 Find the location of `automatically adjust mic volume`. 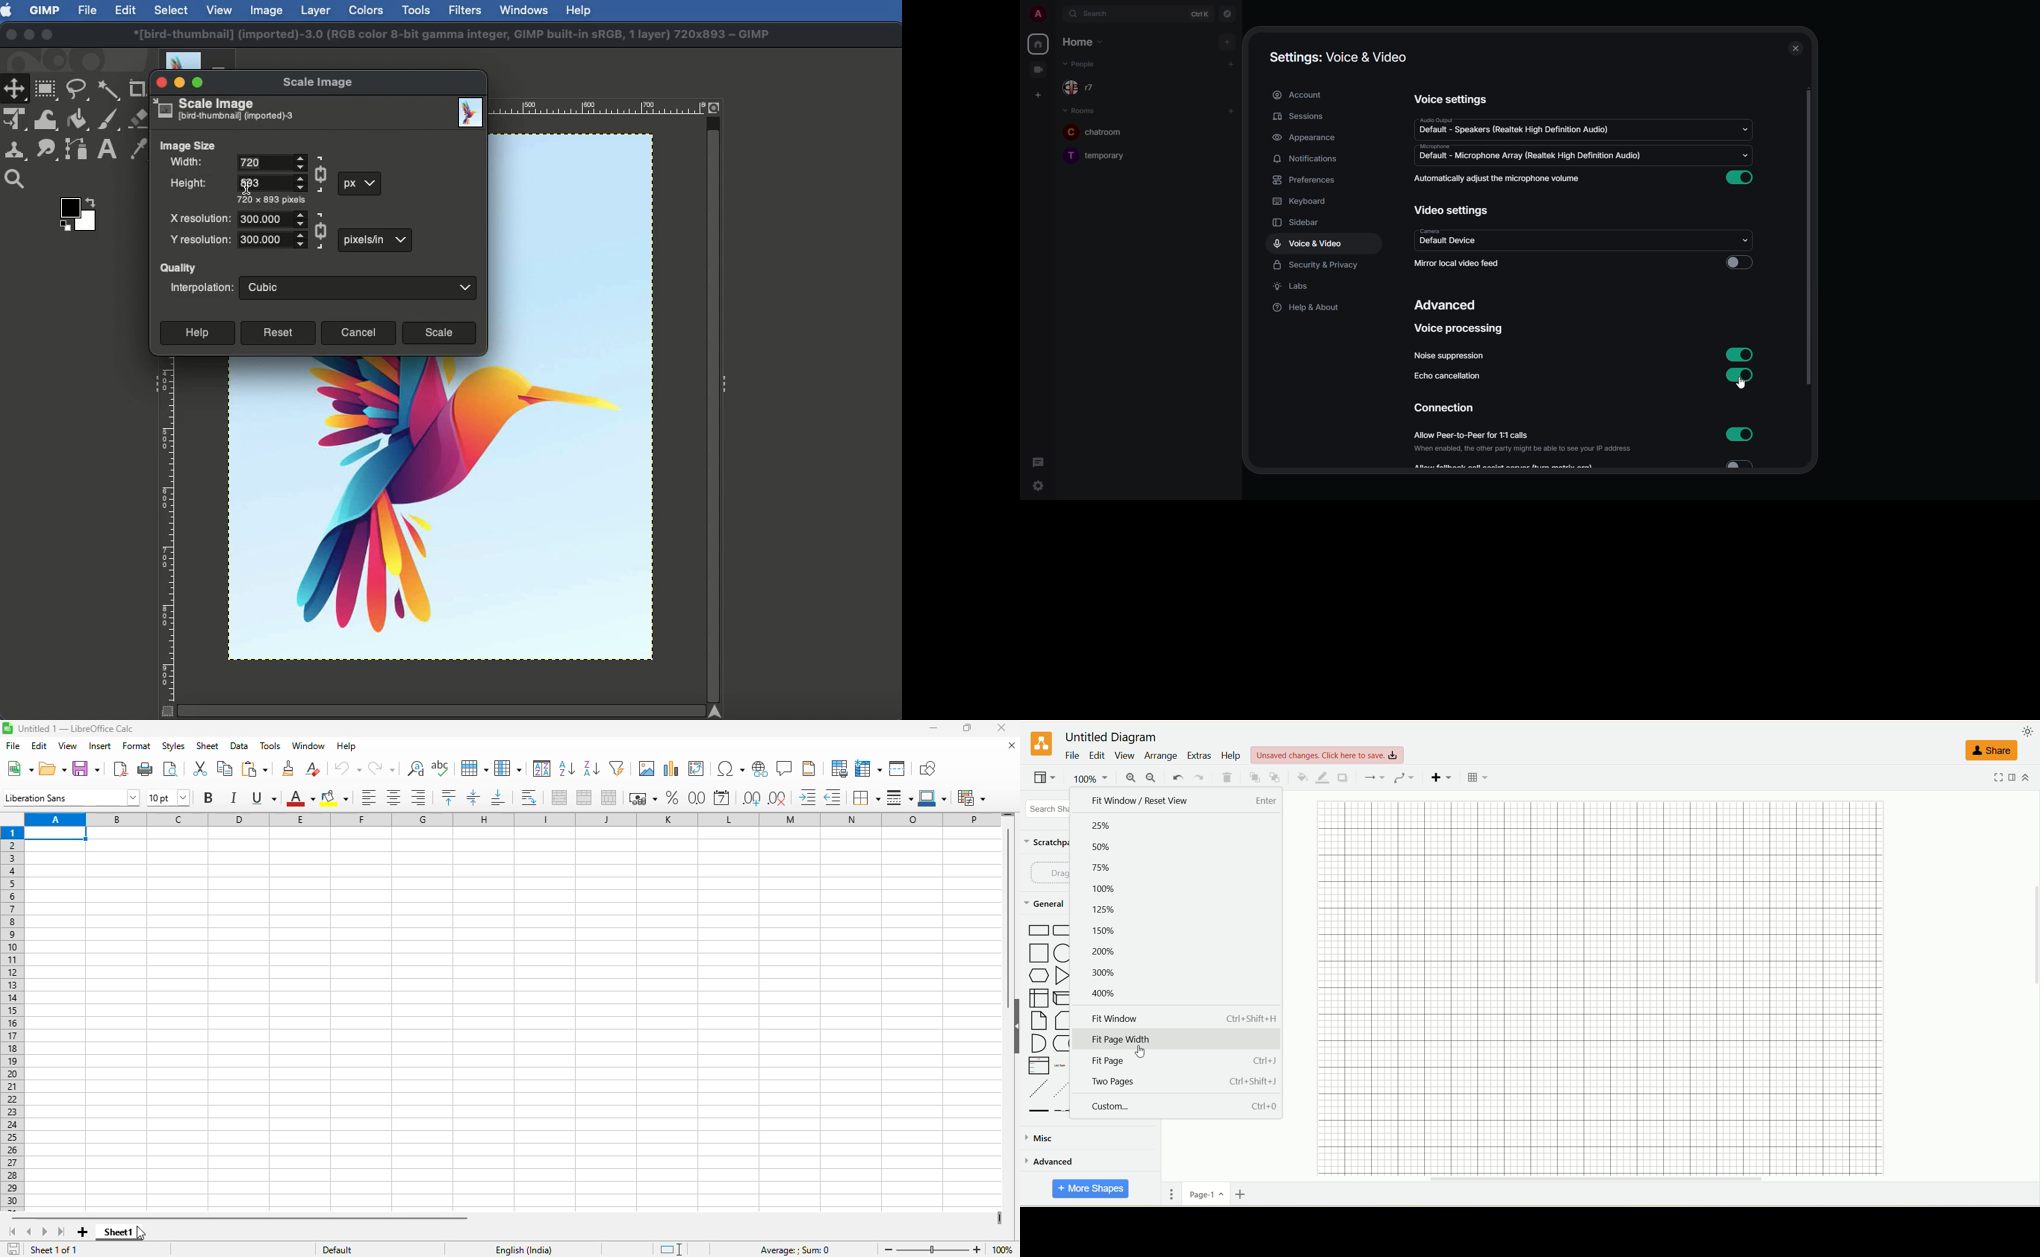

automatically adjust mic volume is located at coordinates (1499, 178).